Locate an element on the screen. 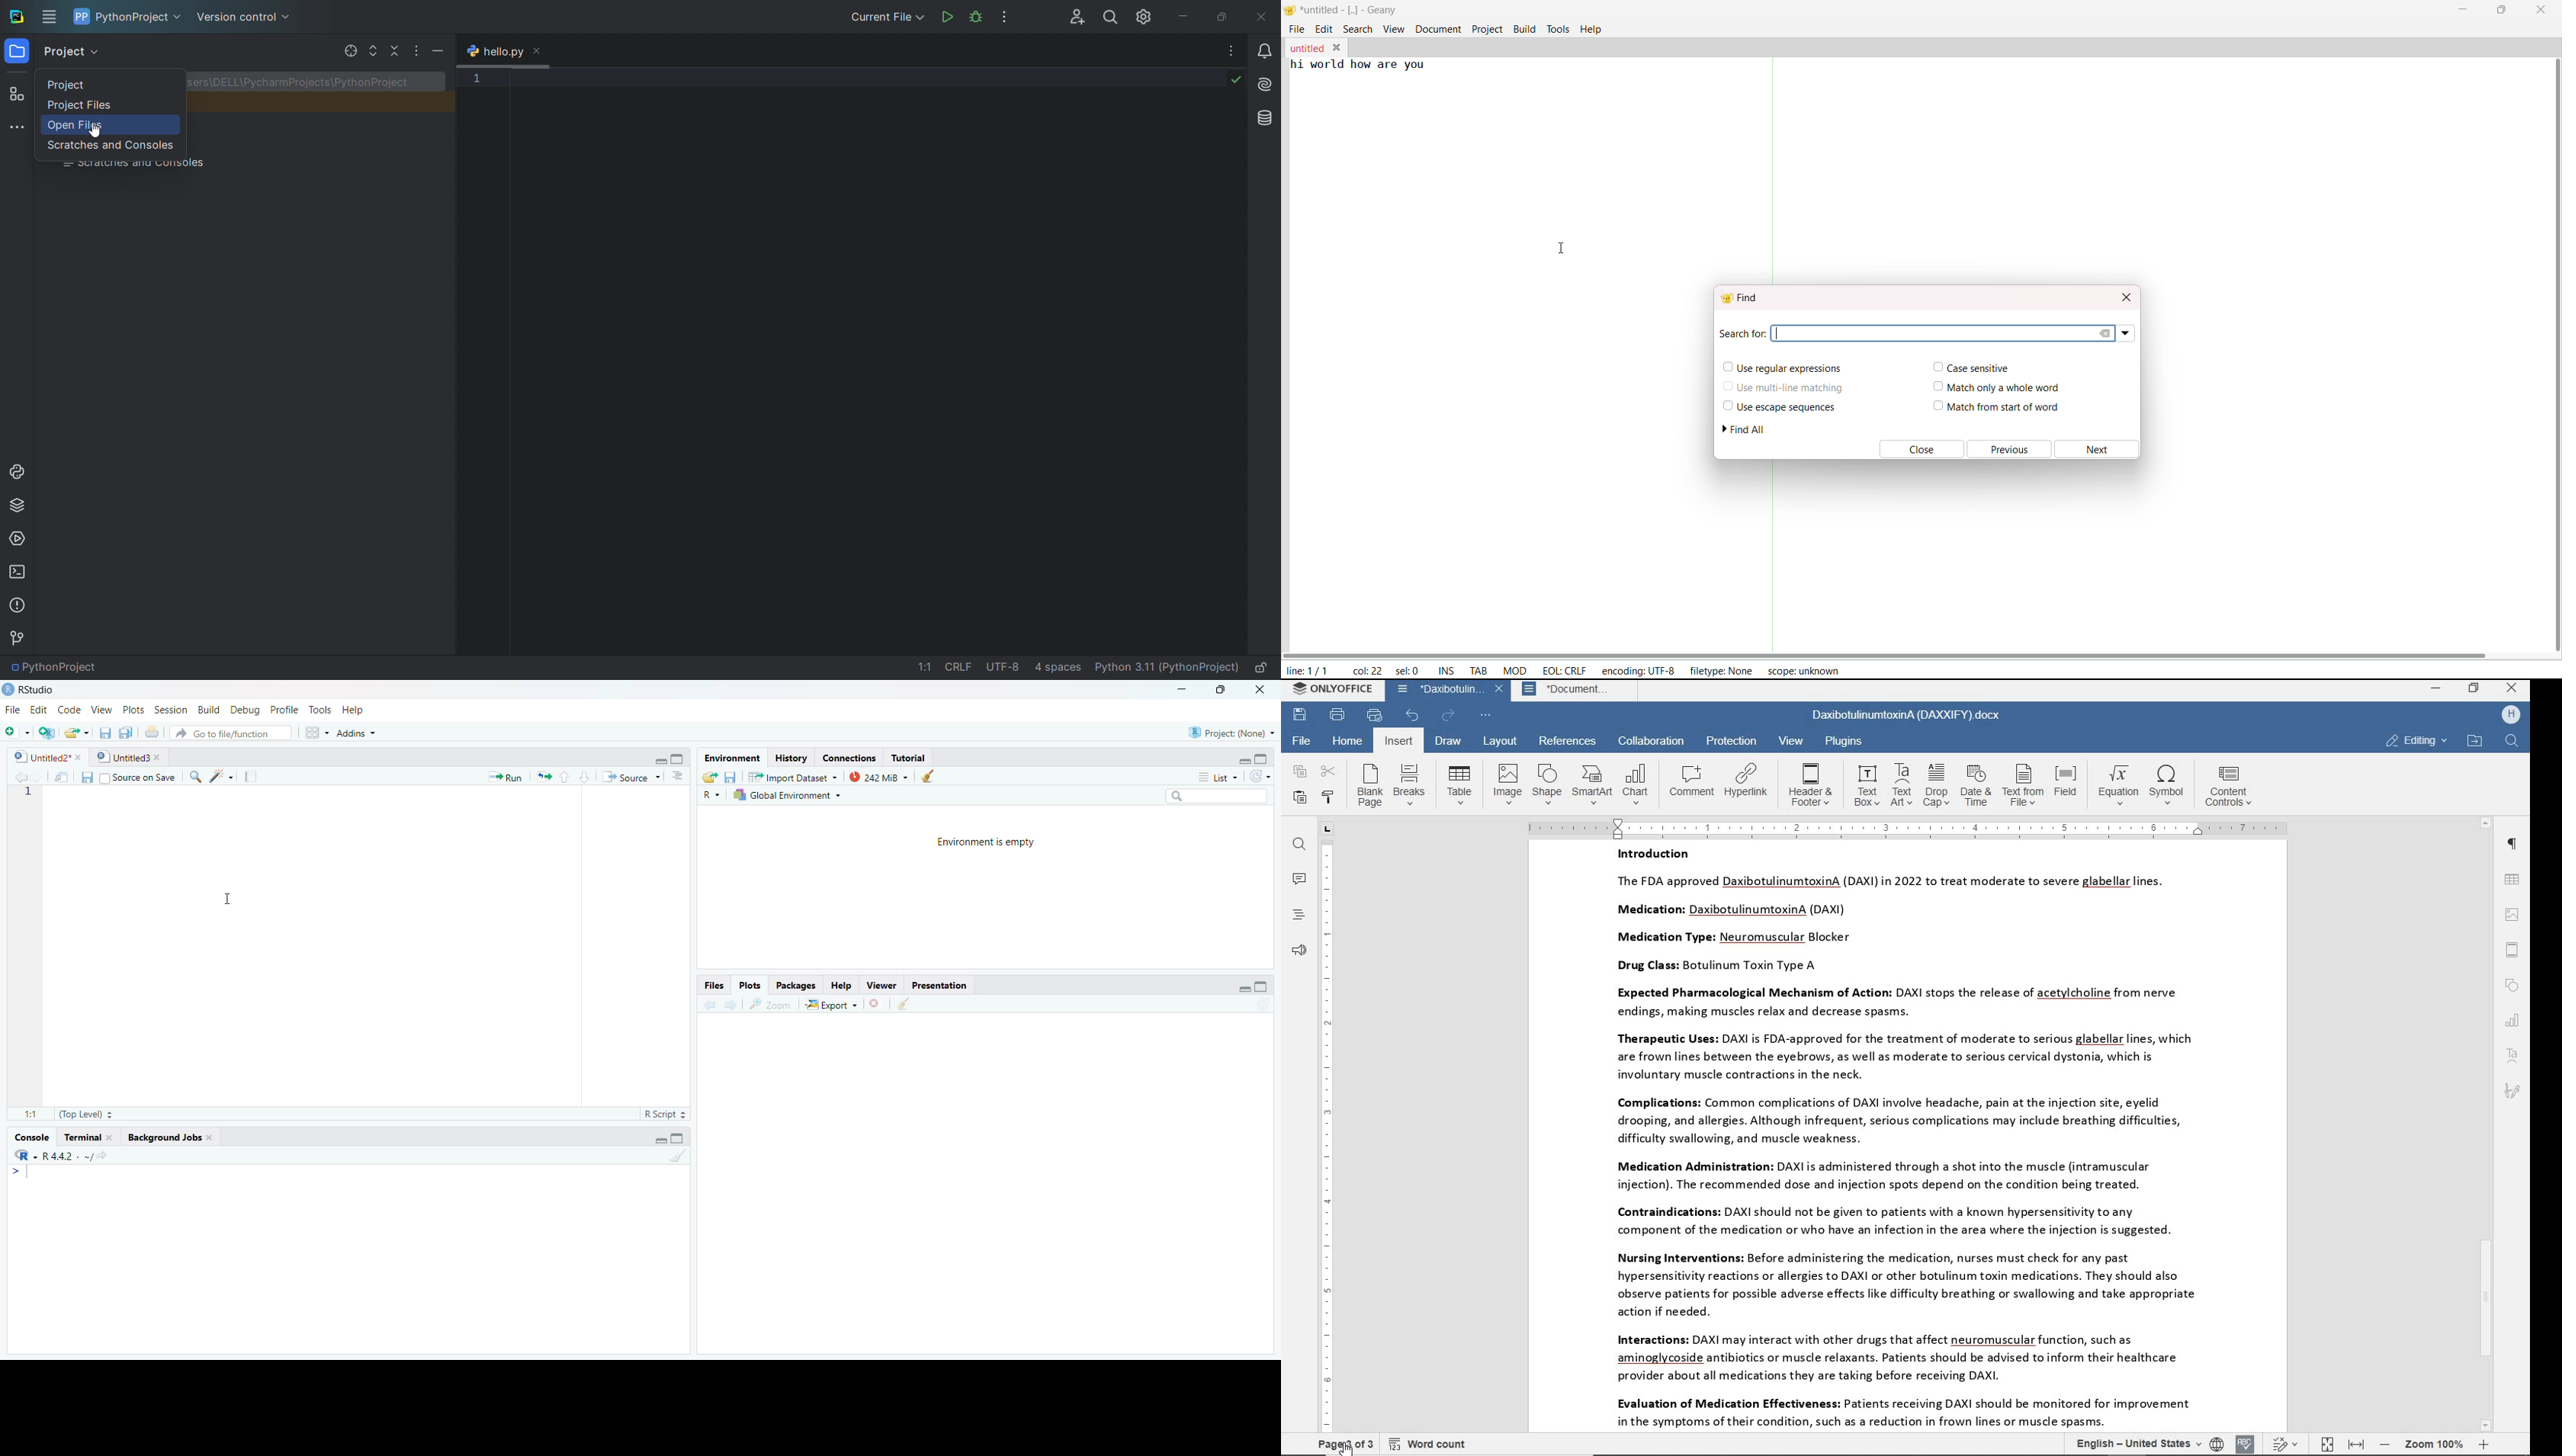 This screenshot has width=2576, height=1456. *Document... is located at coordinates (1572, 692).